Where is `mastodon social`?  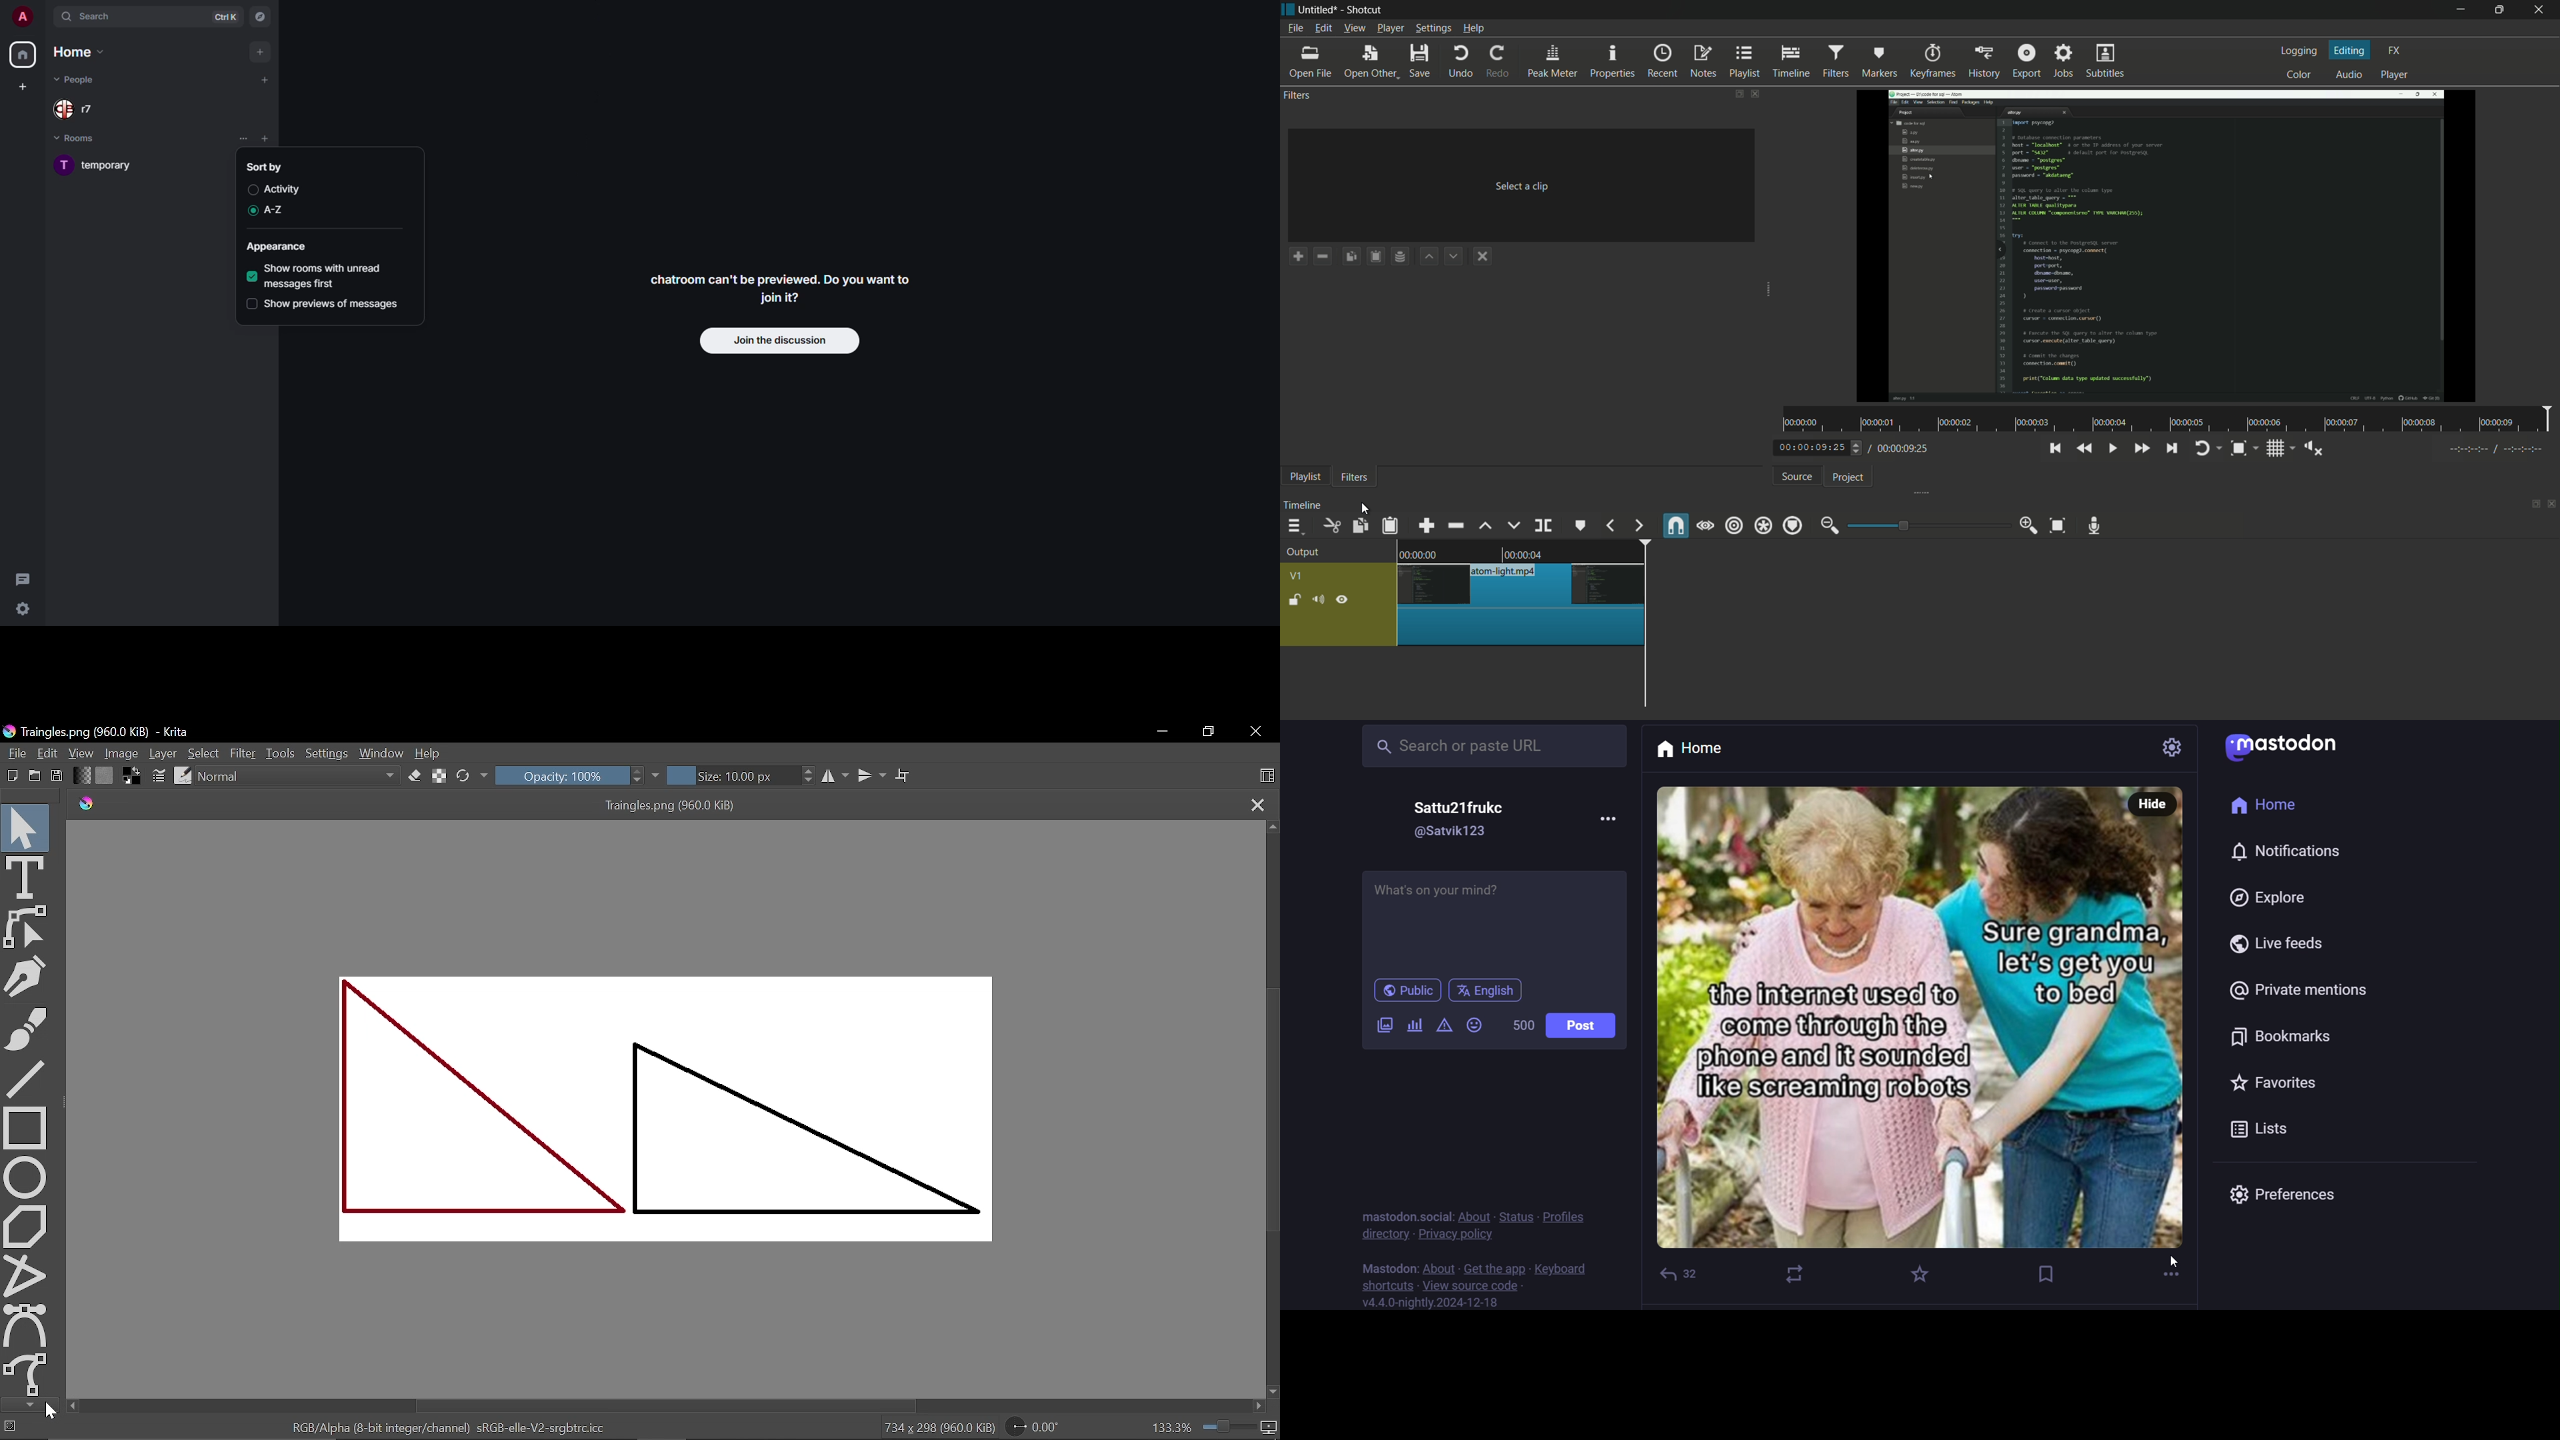 mastodon social is located at coordinates (1401, 1213).